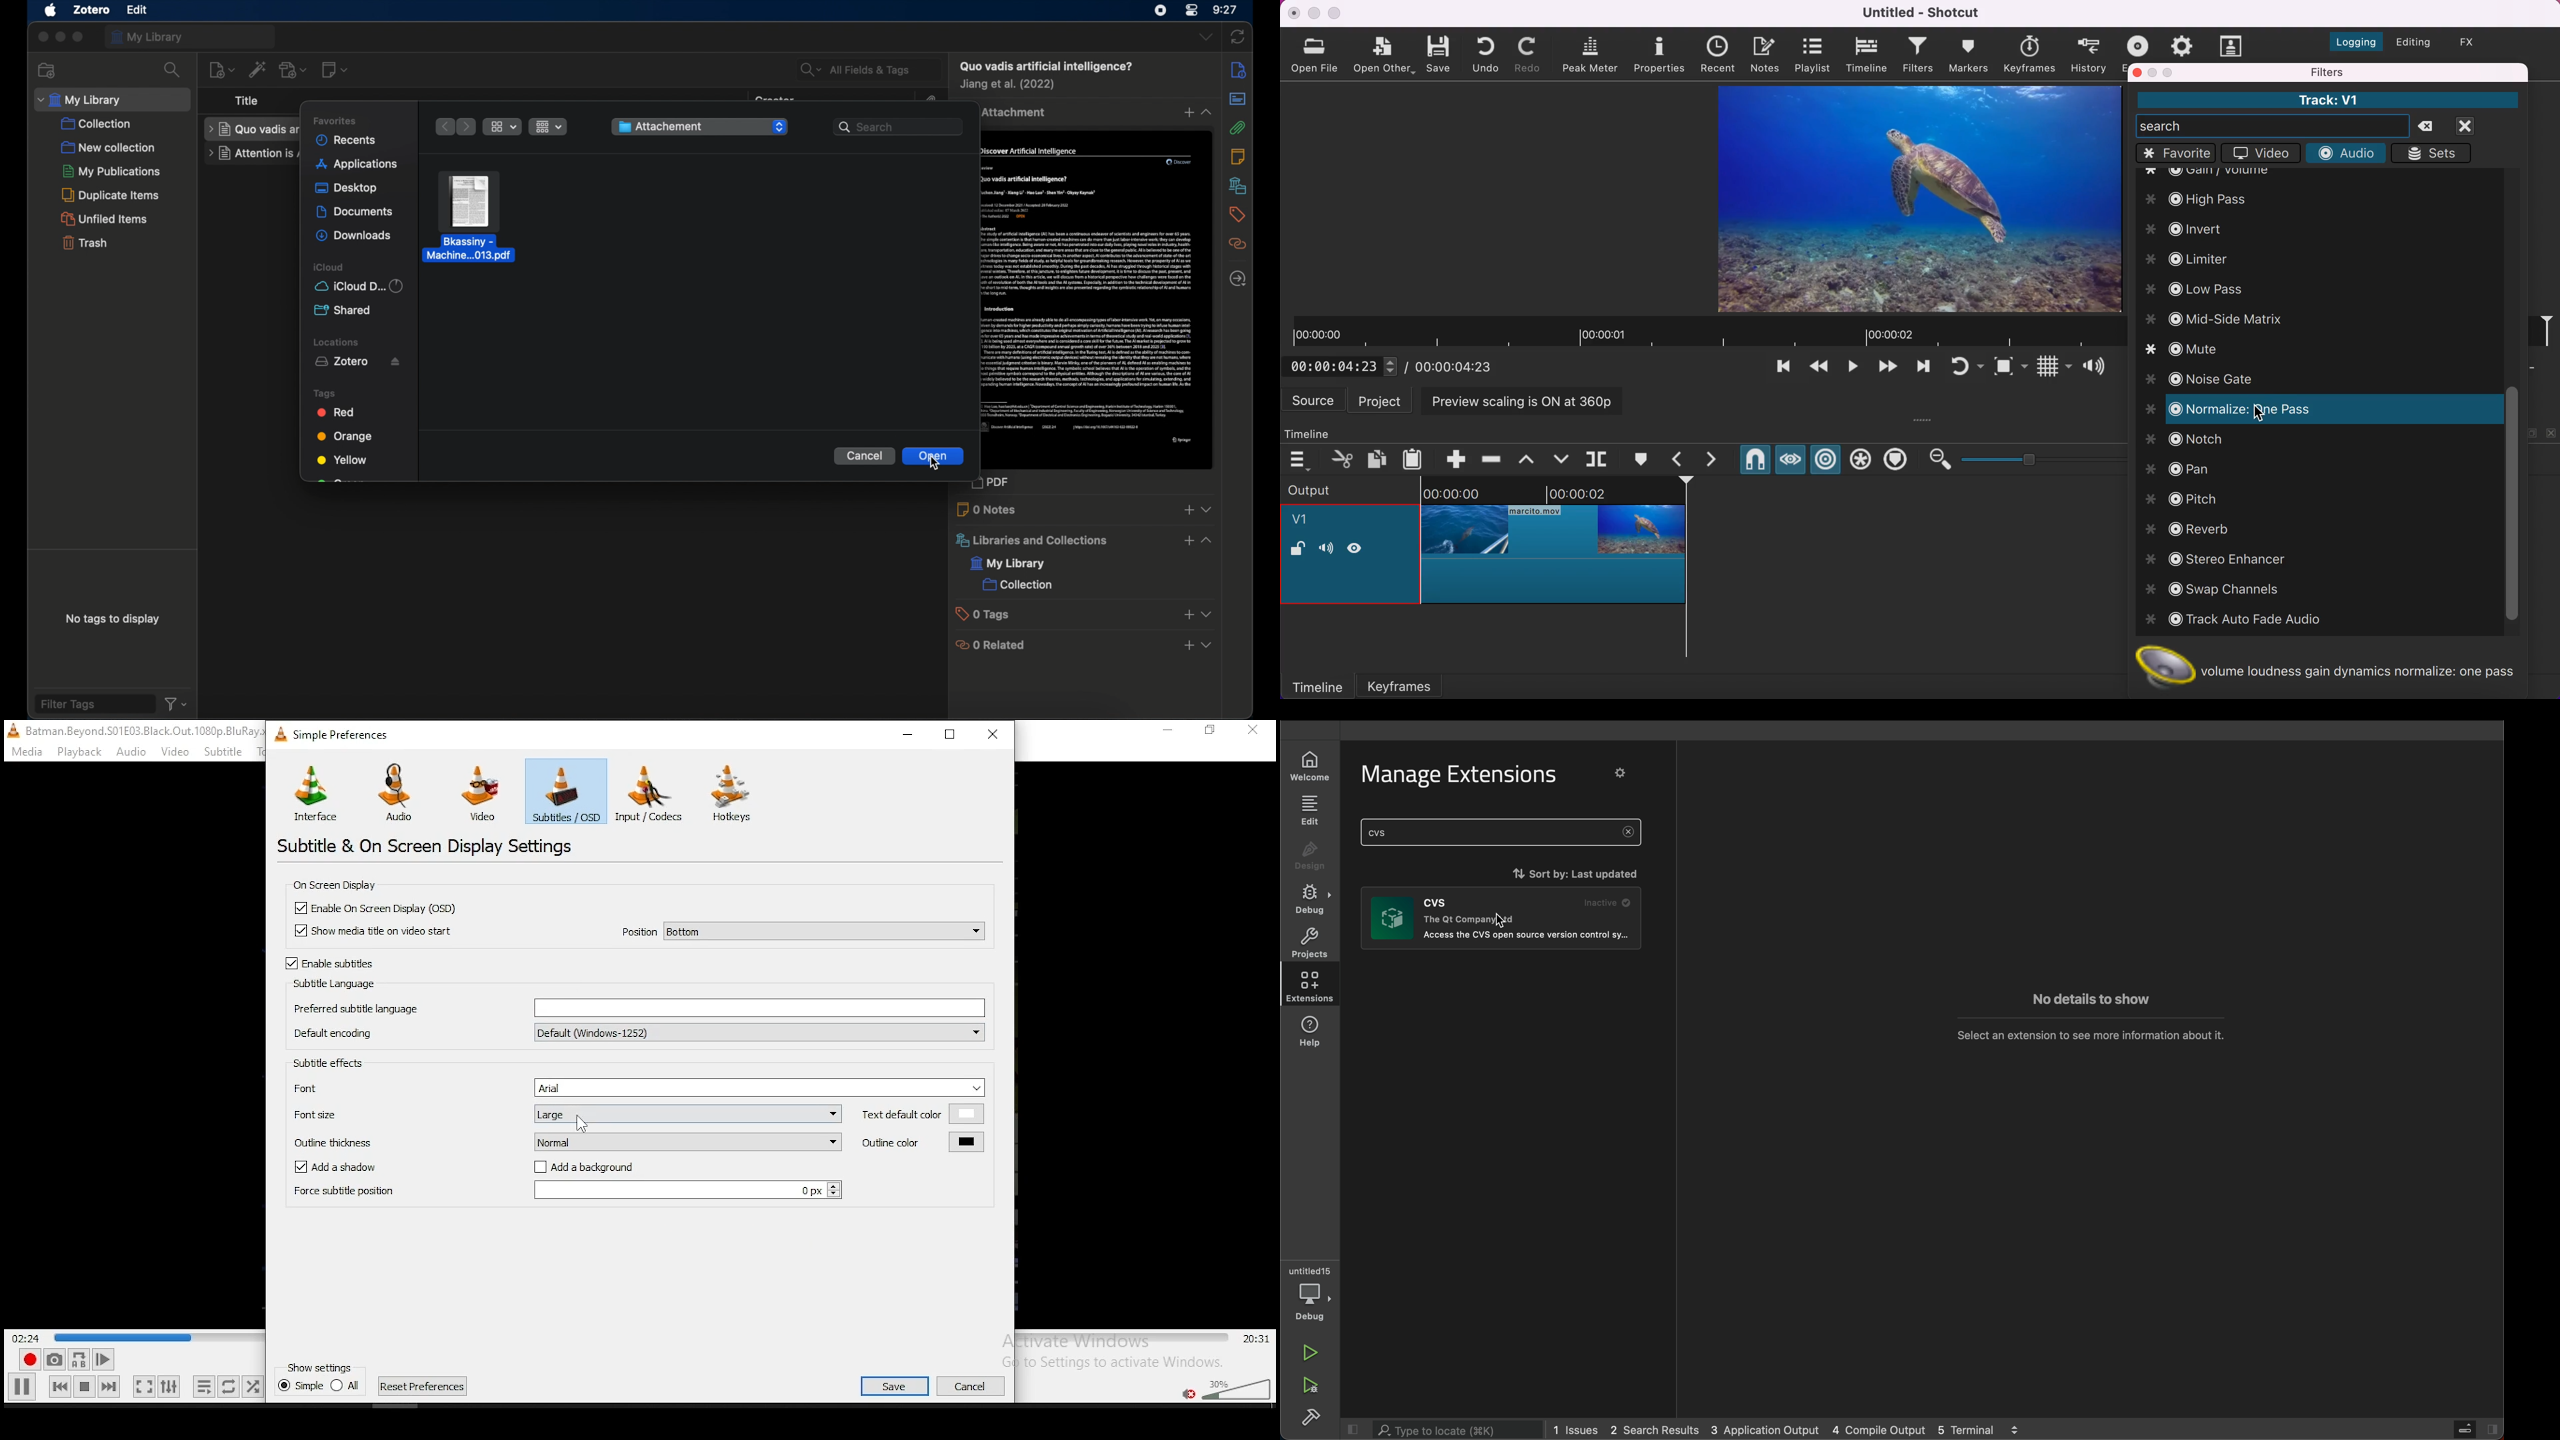  Describe the element at coordinates (1561, 458) in the screenshot. I see `overwrite` at that location.